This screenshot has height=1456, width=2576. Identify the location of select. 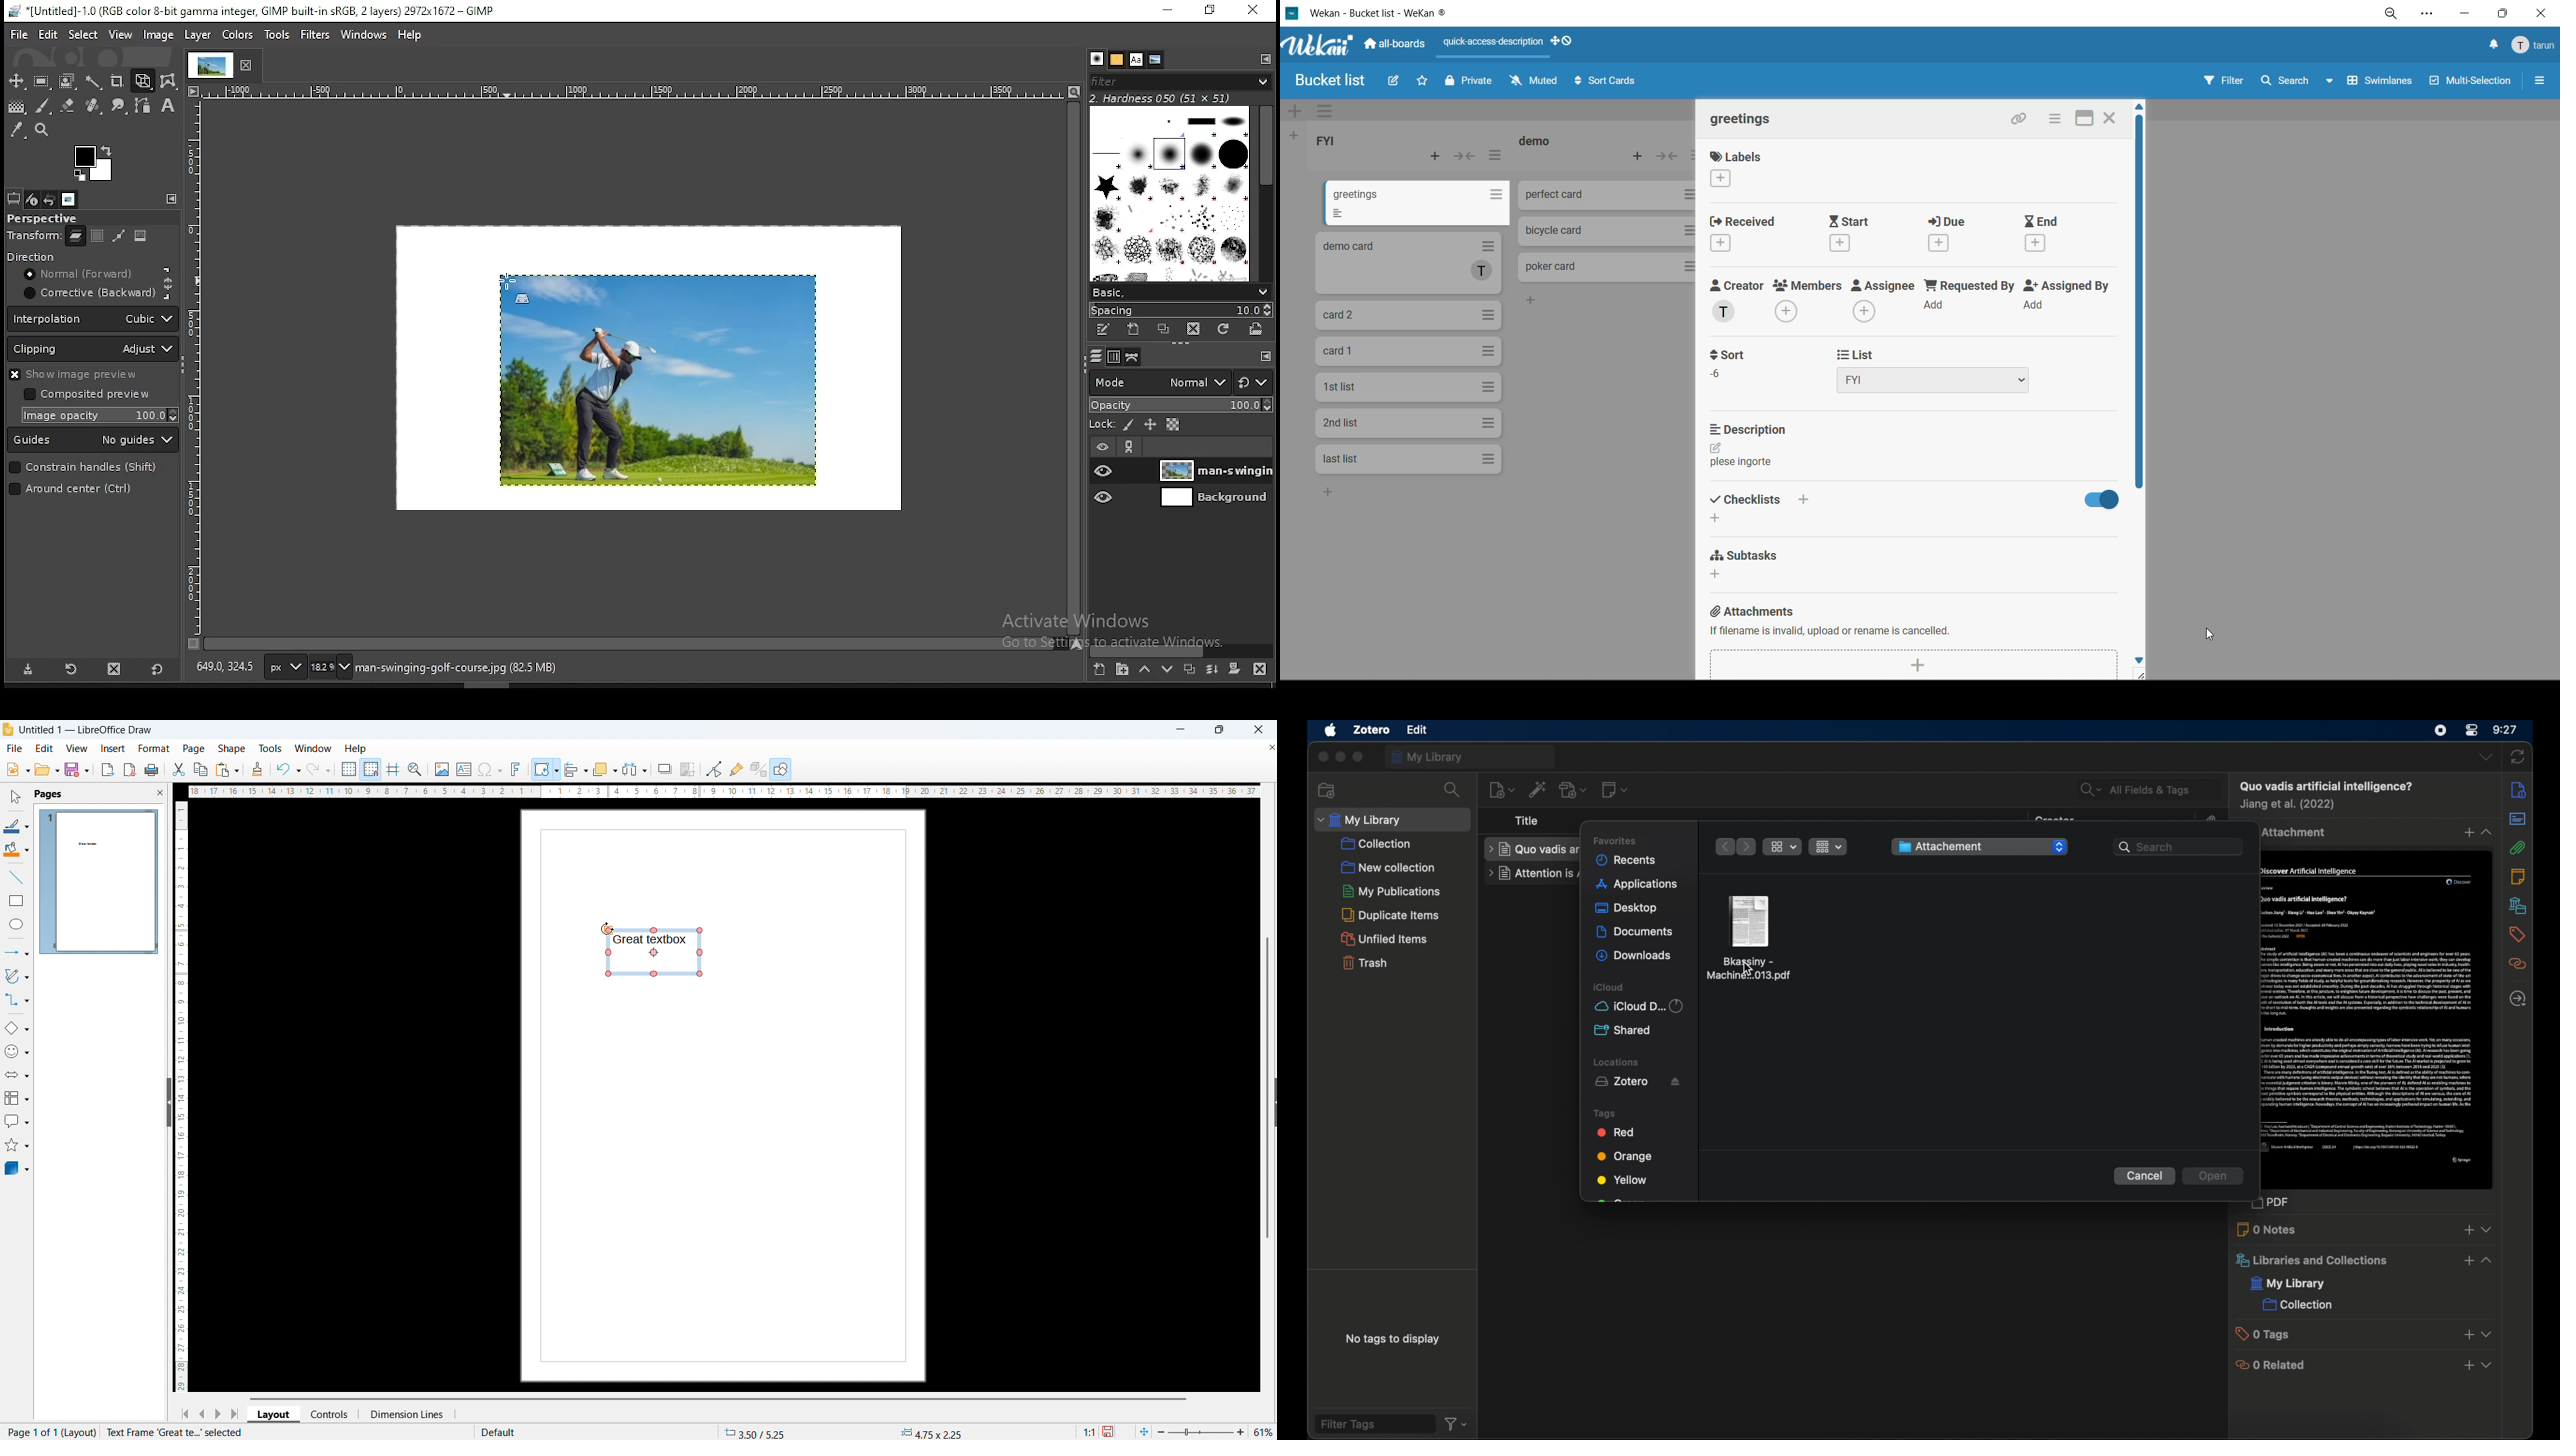
(17, 797).